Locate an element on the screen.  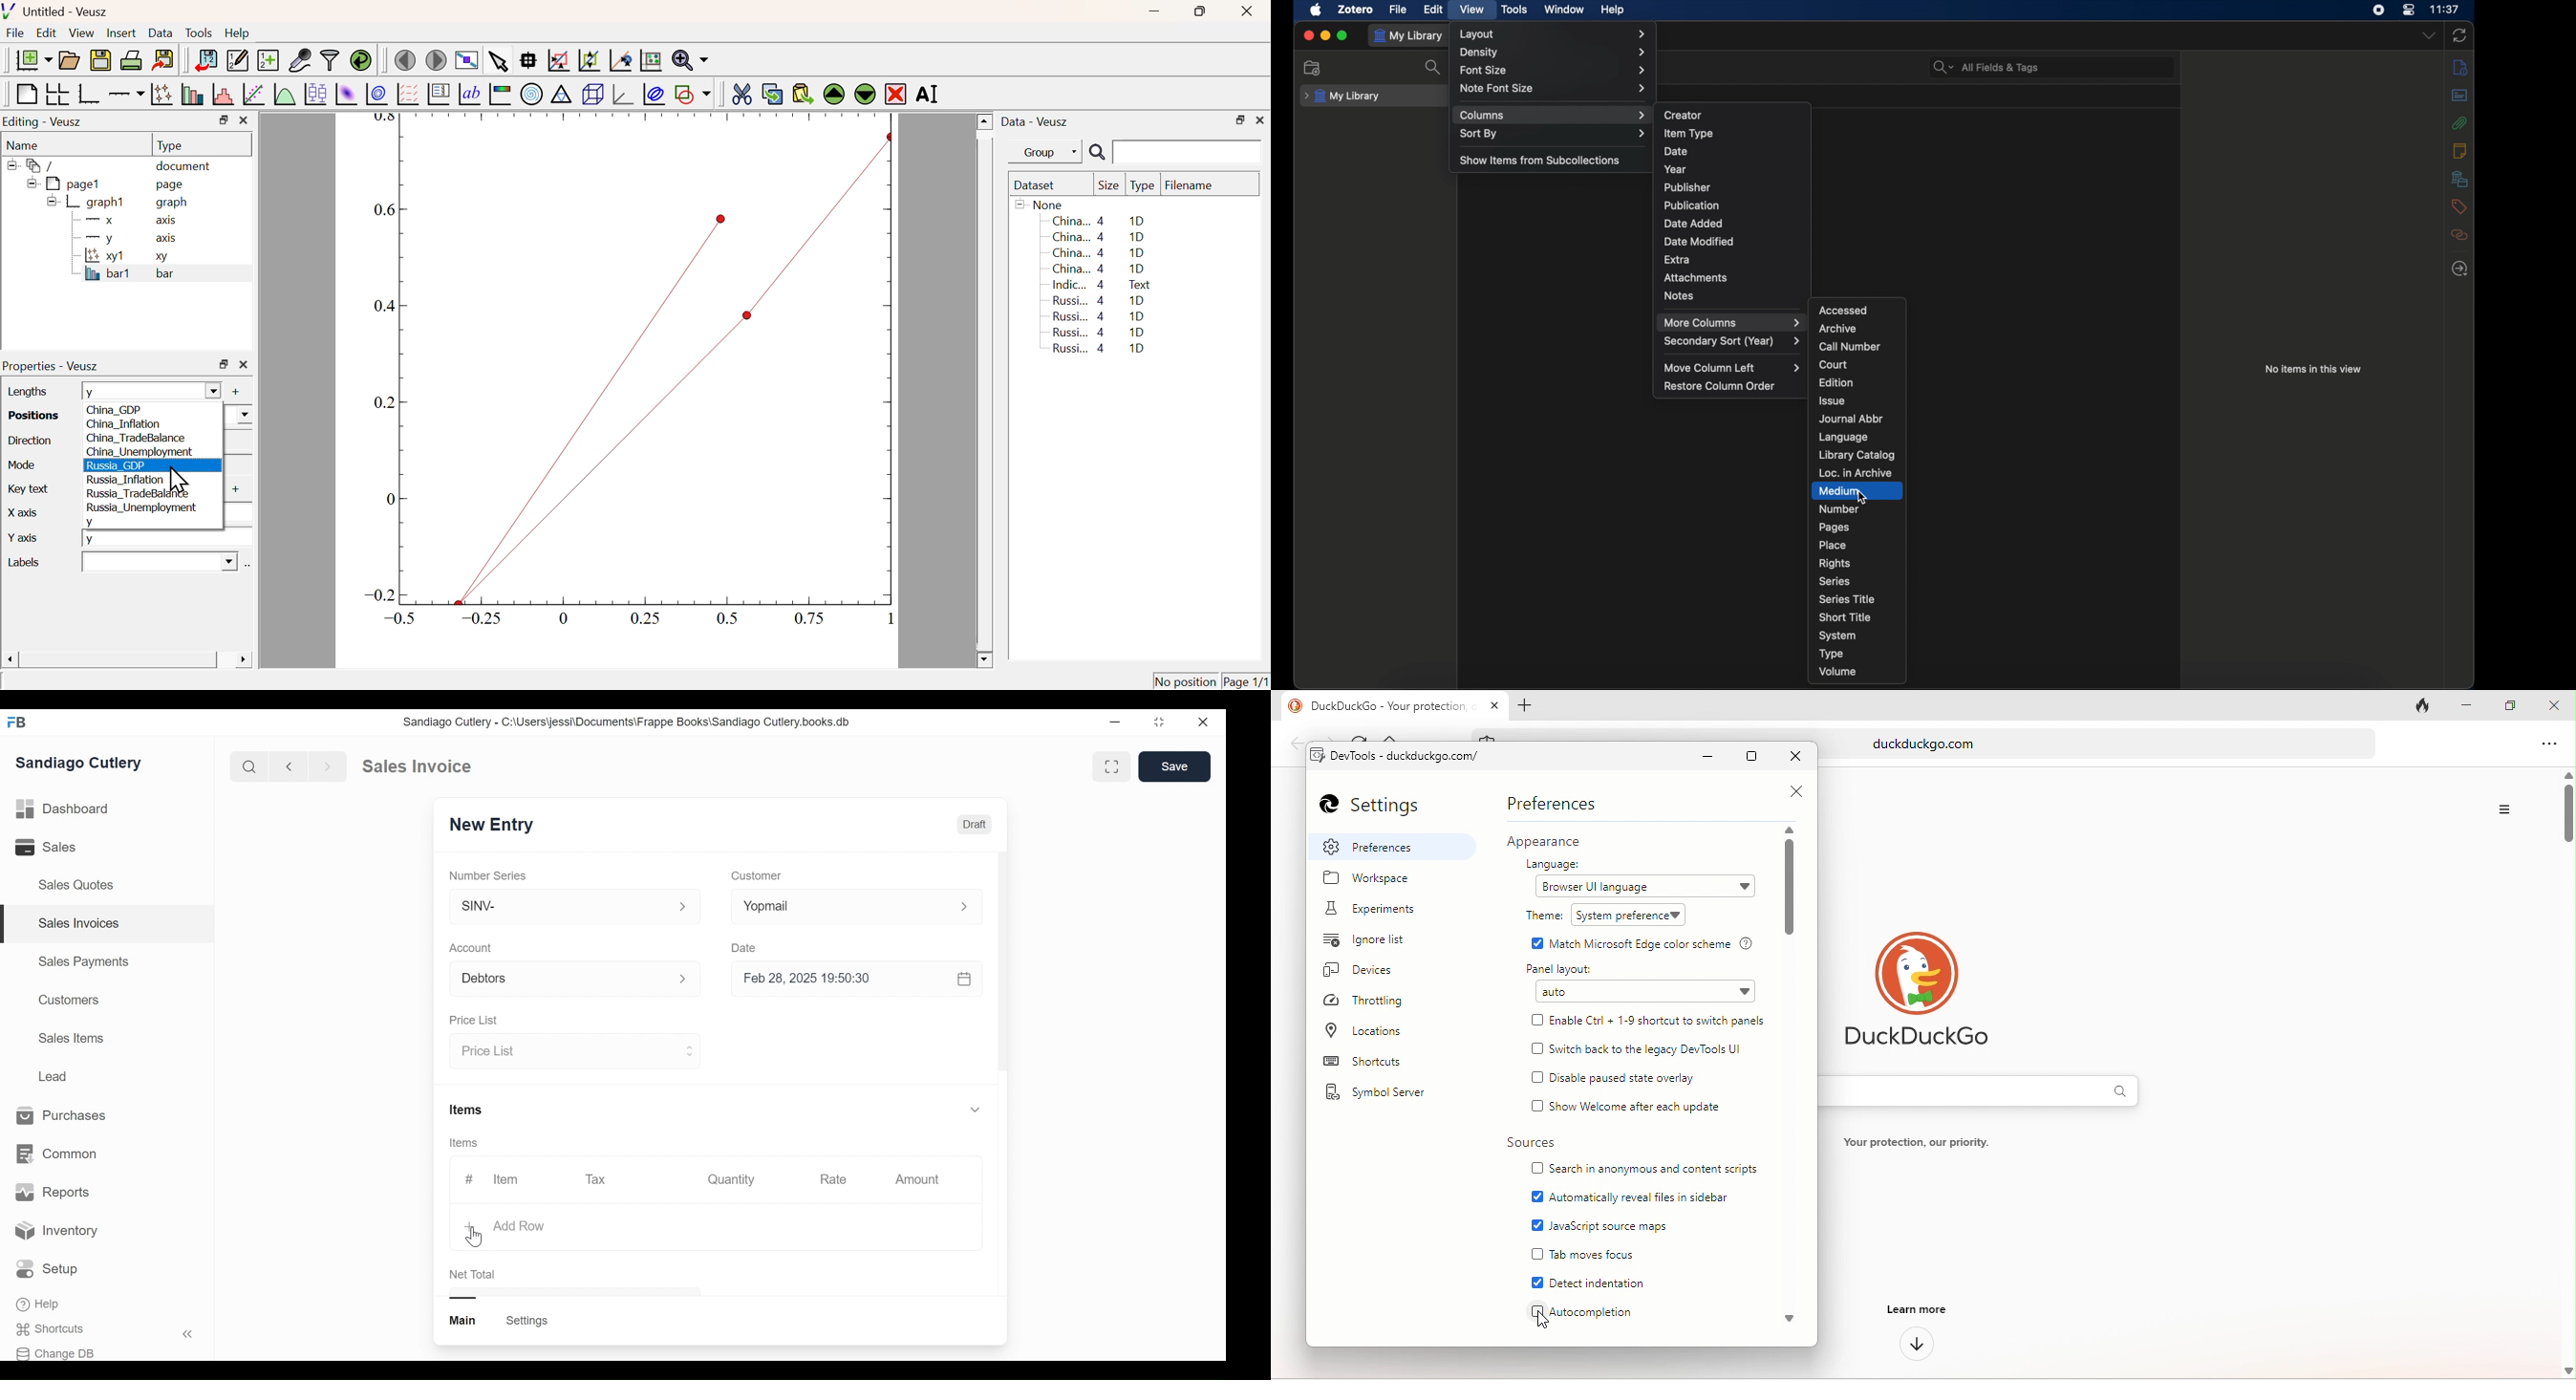
/ is located at coordinates (33, 166).